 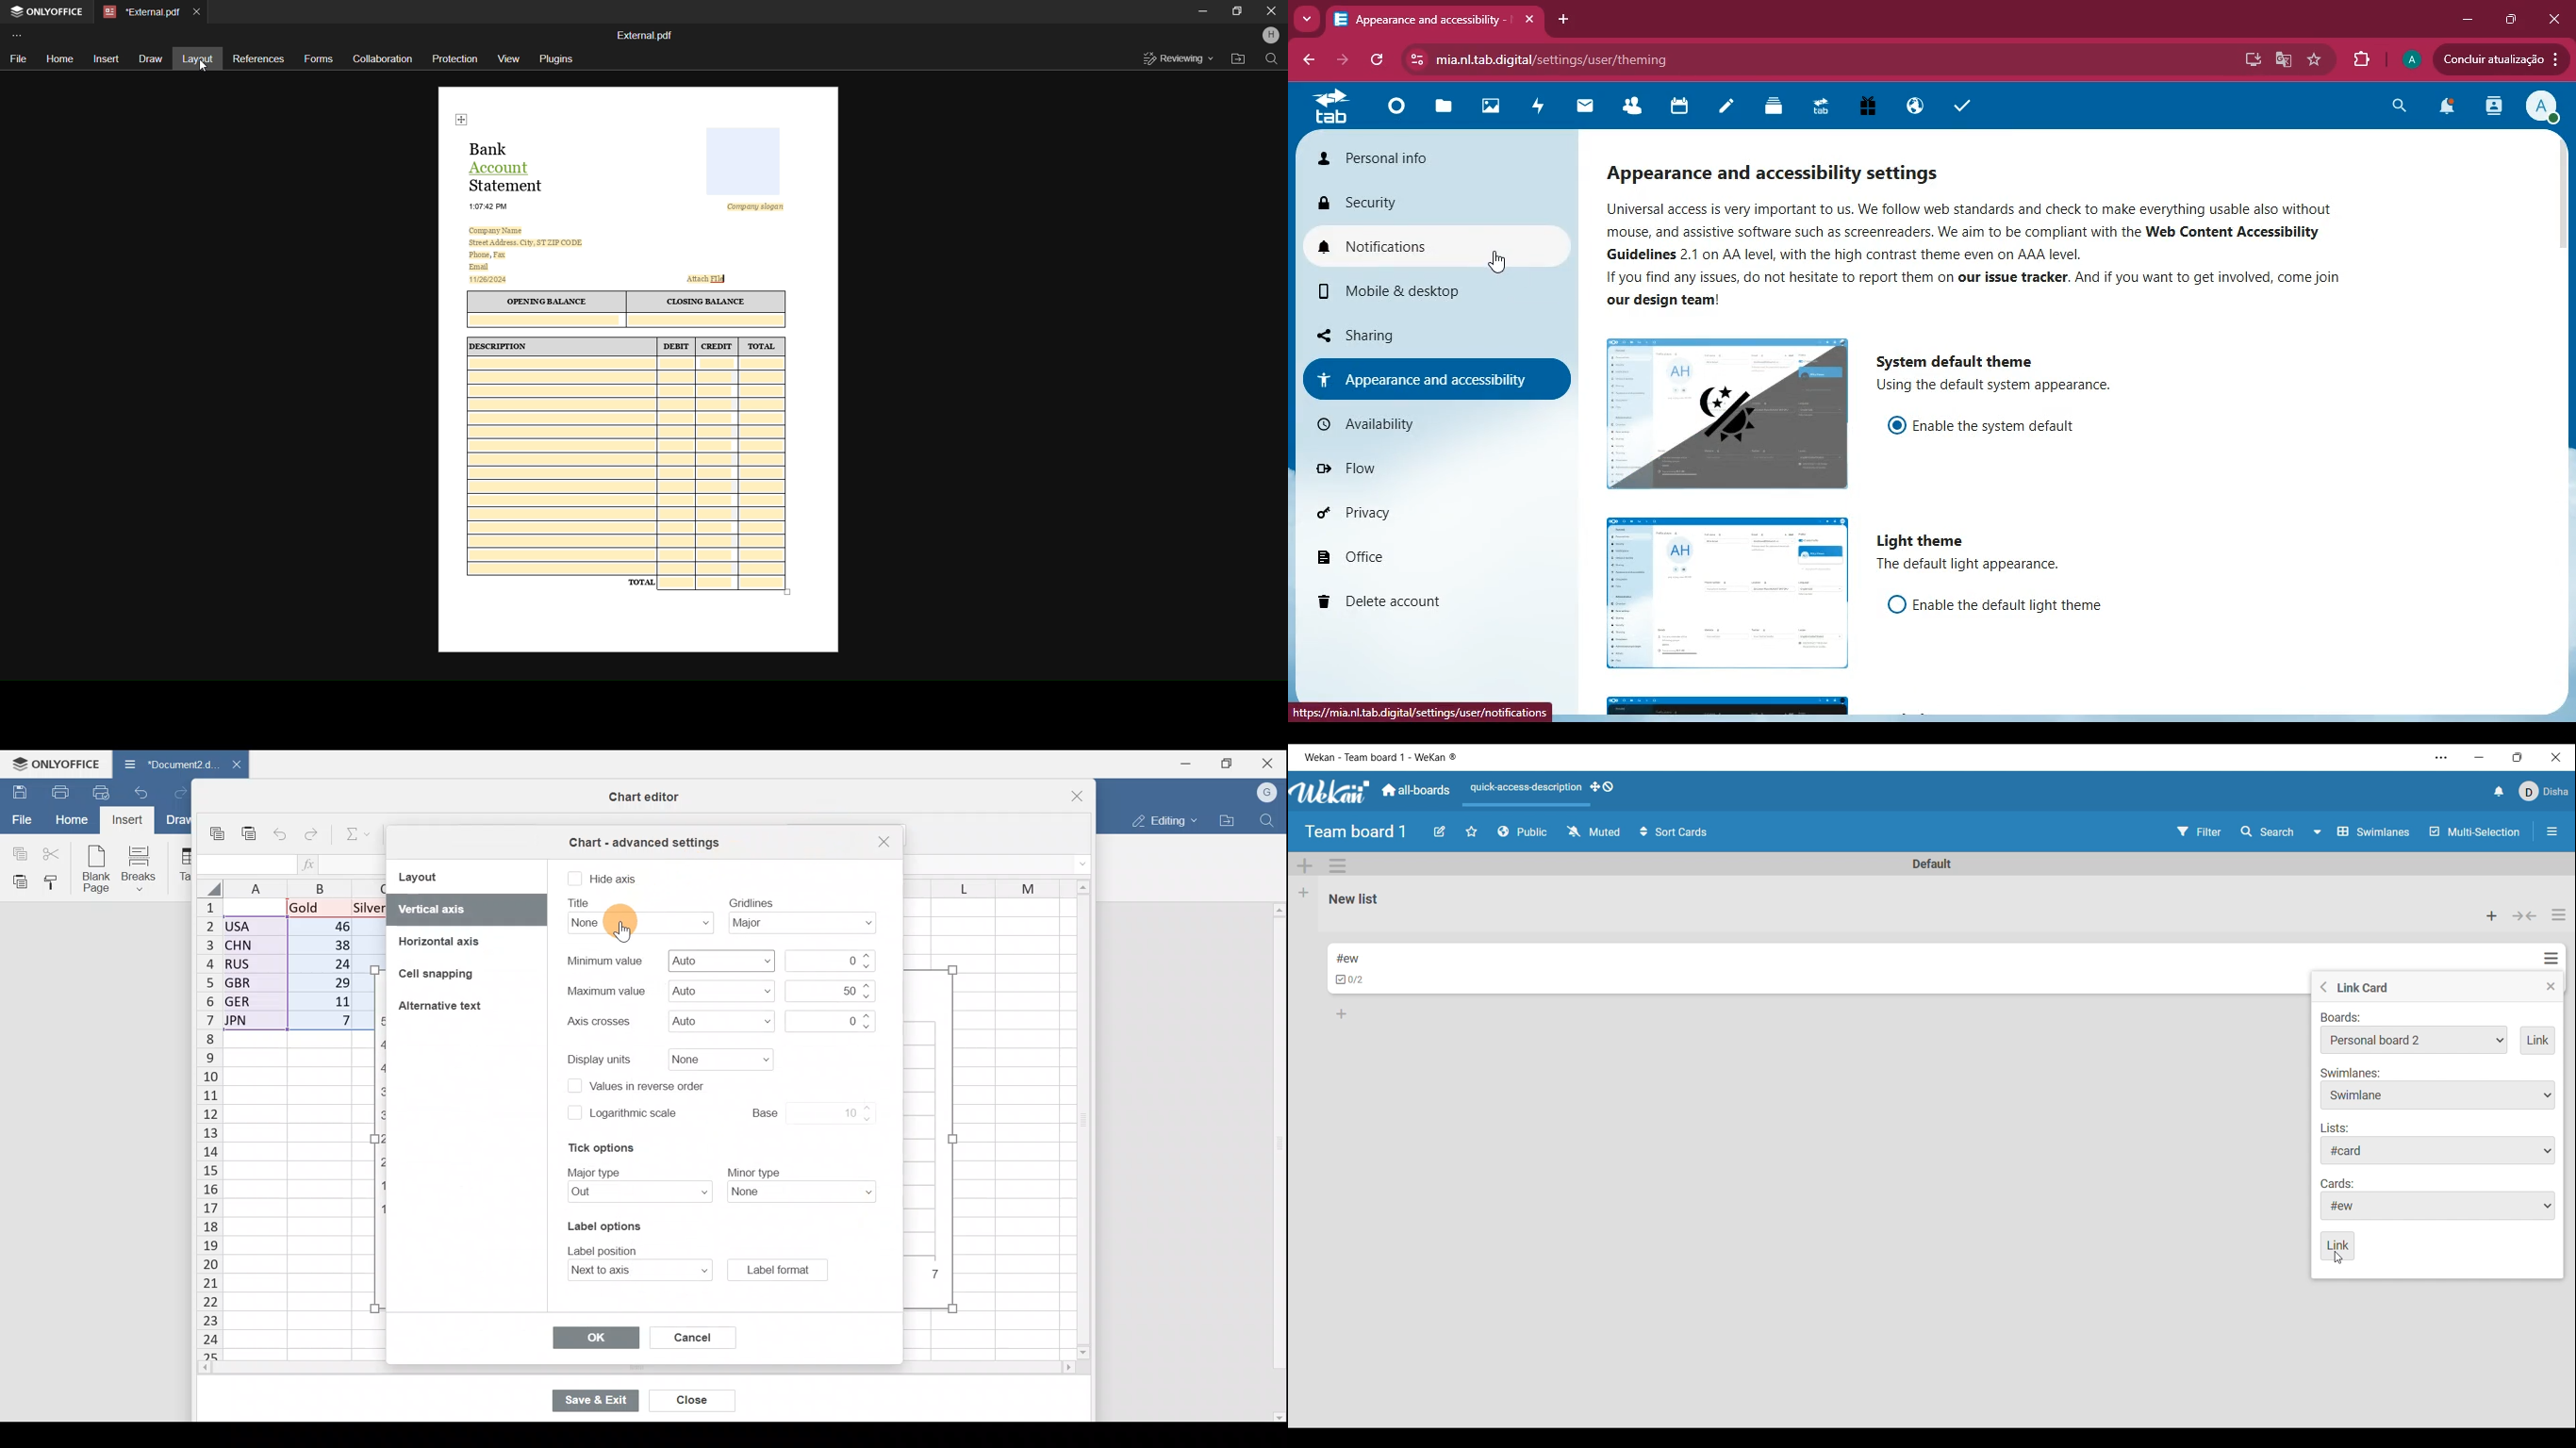 What do you see at coordinates (715, 1022) in the screenshot?
I see `Axis crosses` at bounding box center [715, 1022].